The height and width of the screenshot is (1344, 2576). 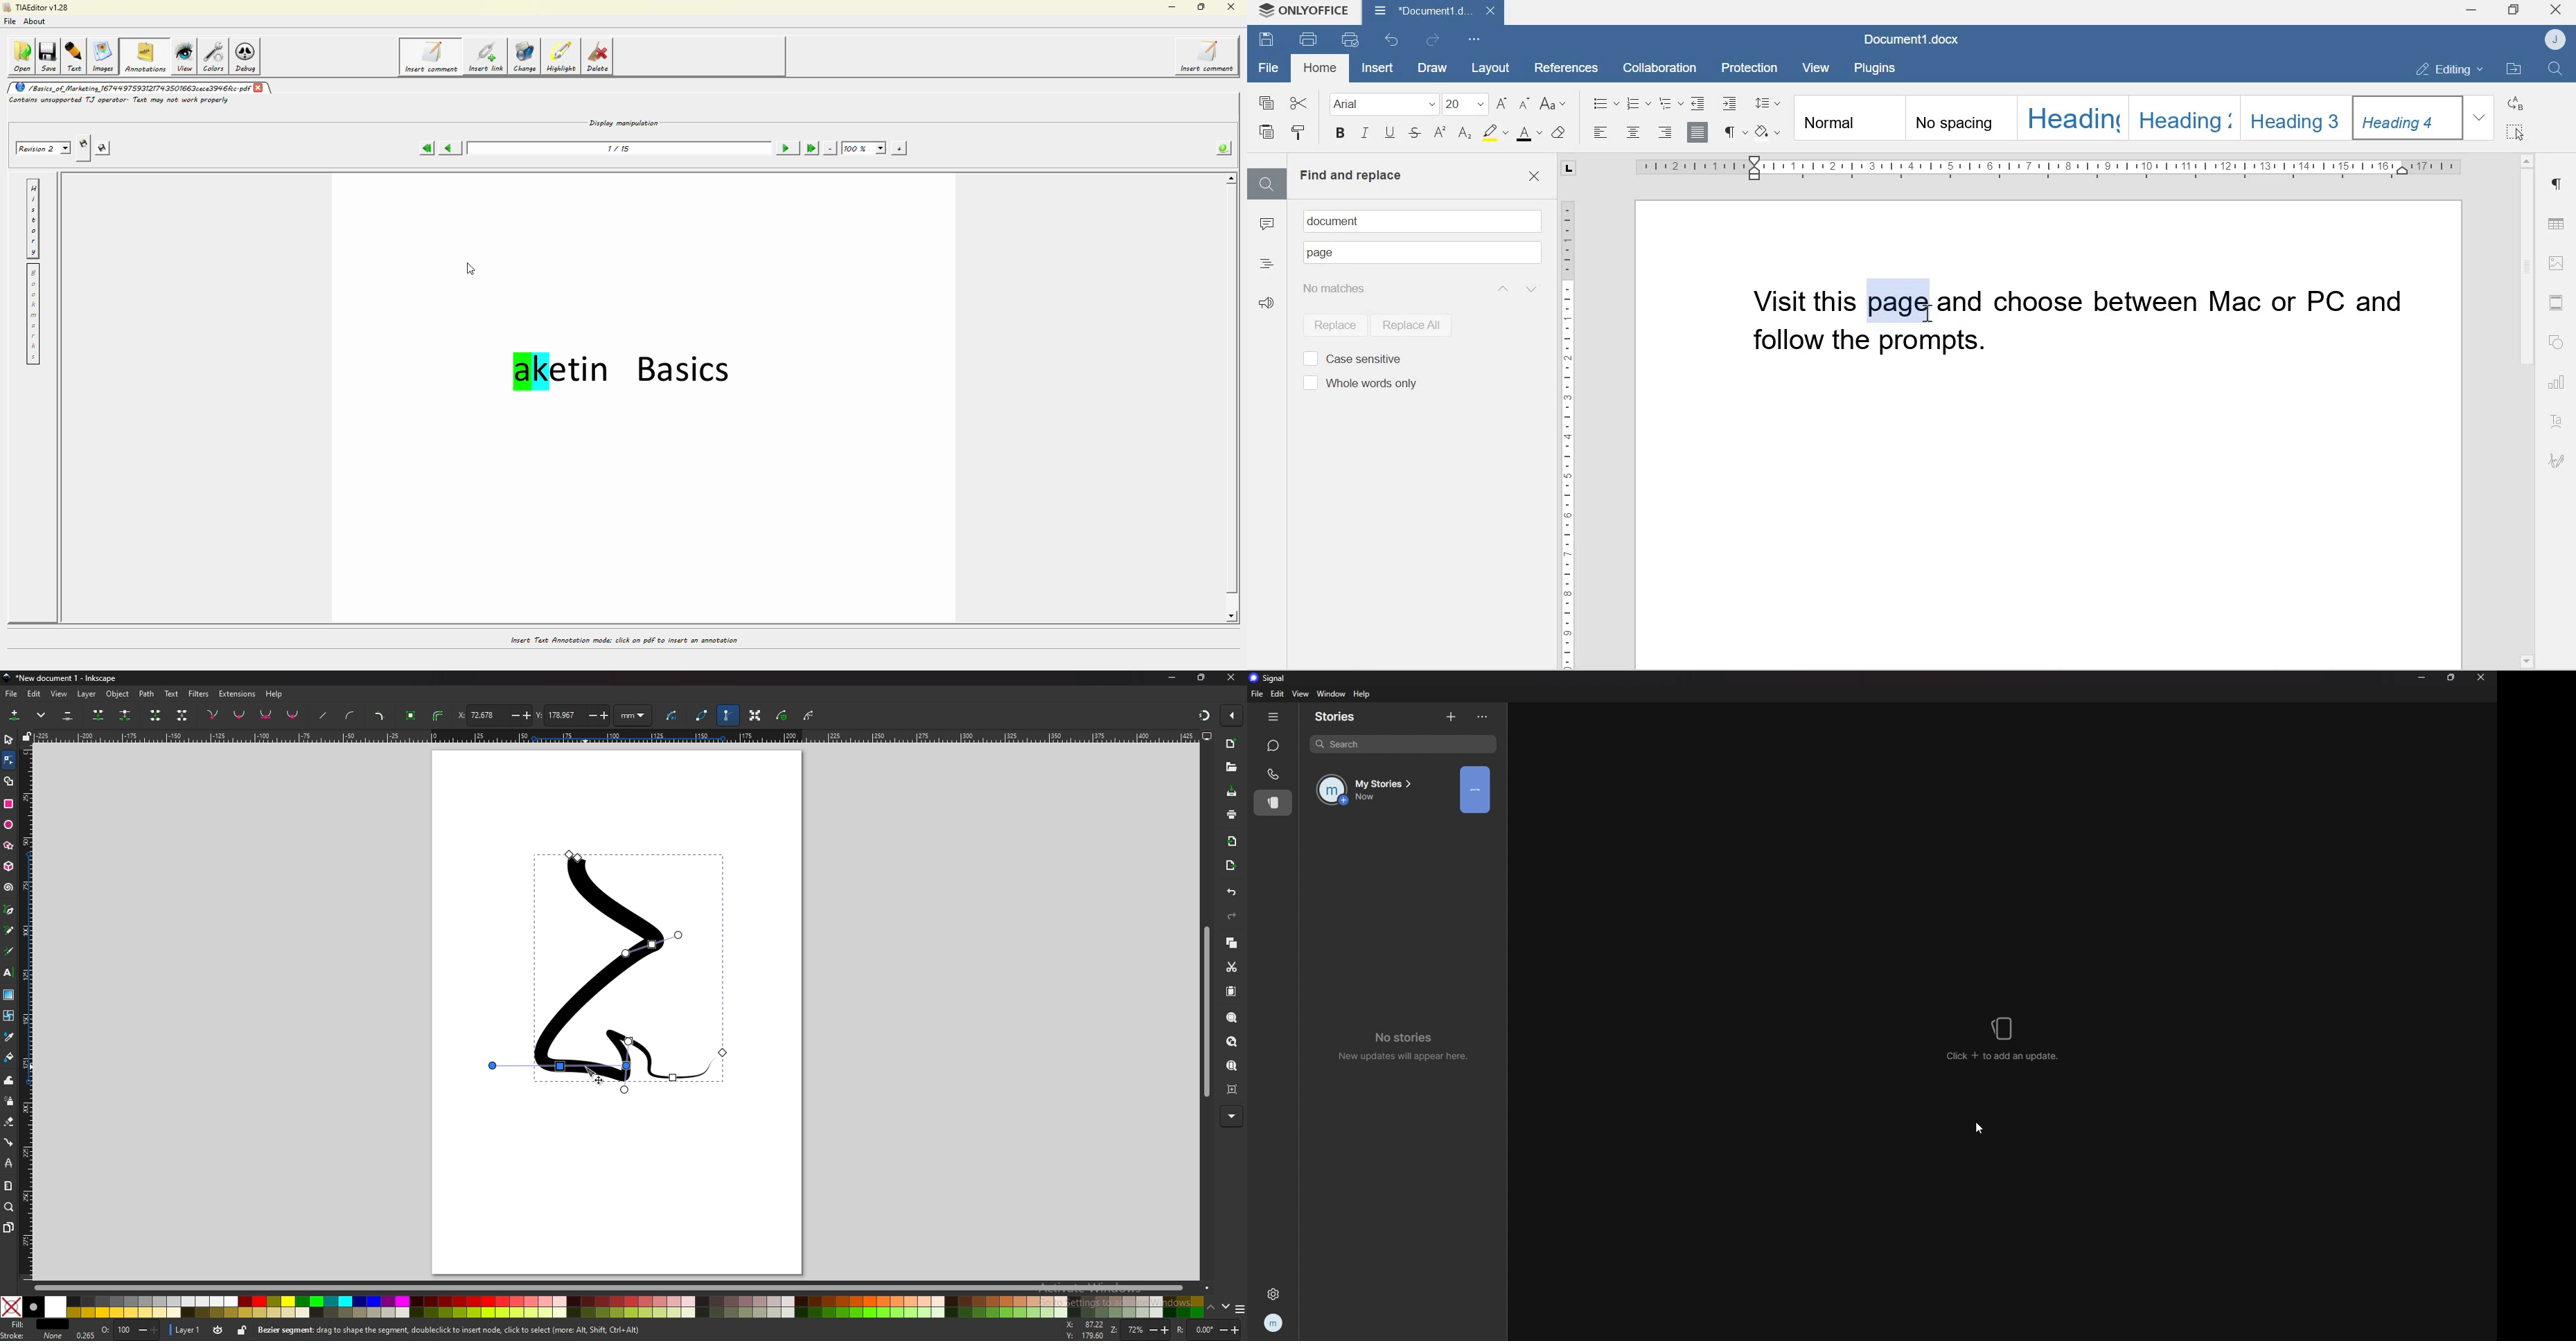 I want to click on Find, so click(x=1266, y=184).